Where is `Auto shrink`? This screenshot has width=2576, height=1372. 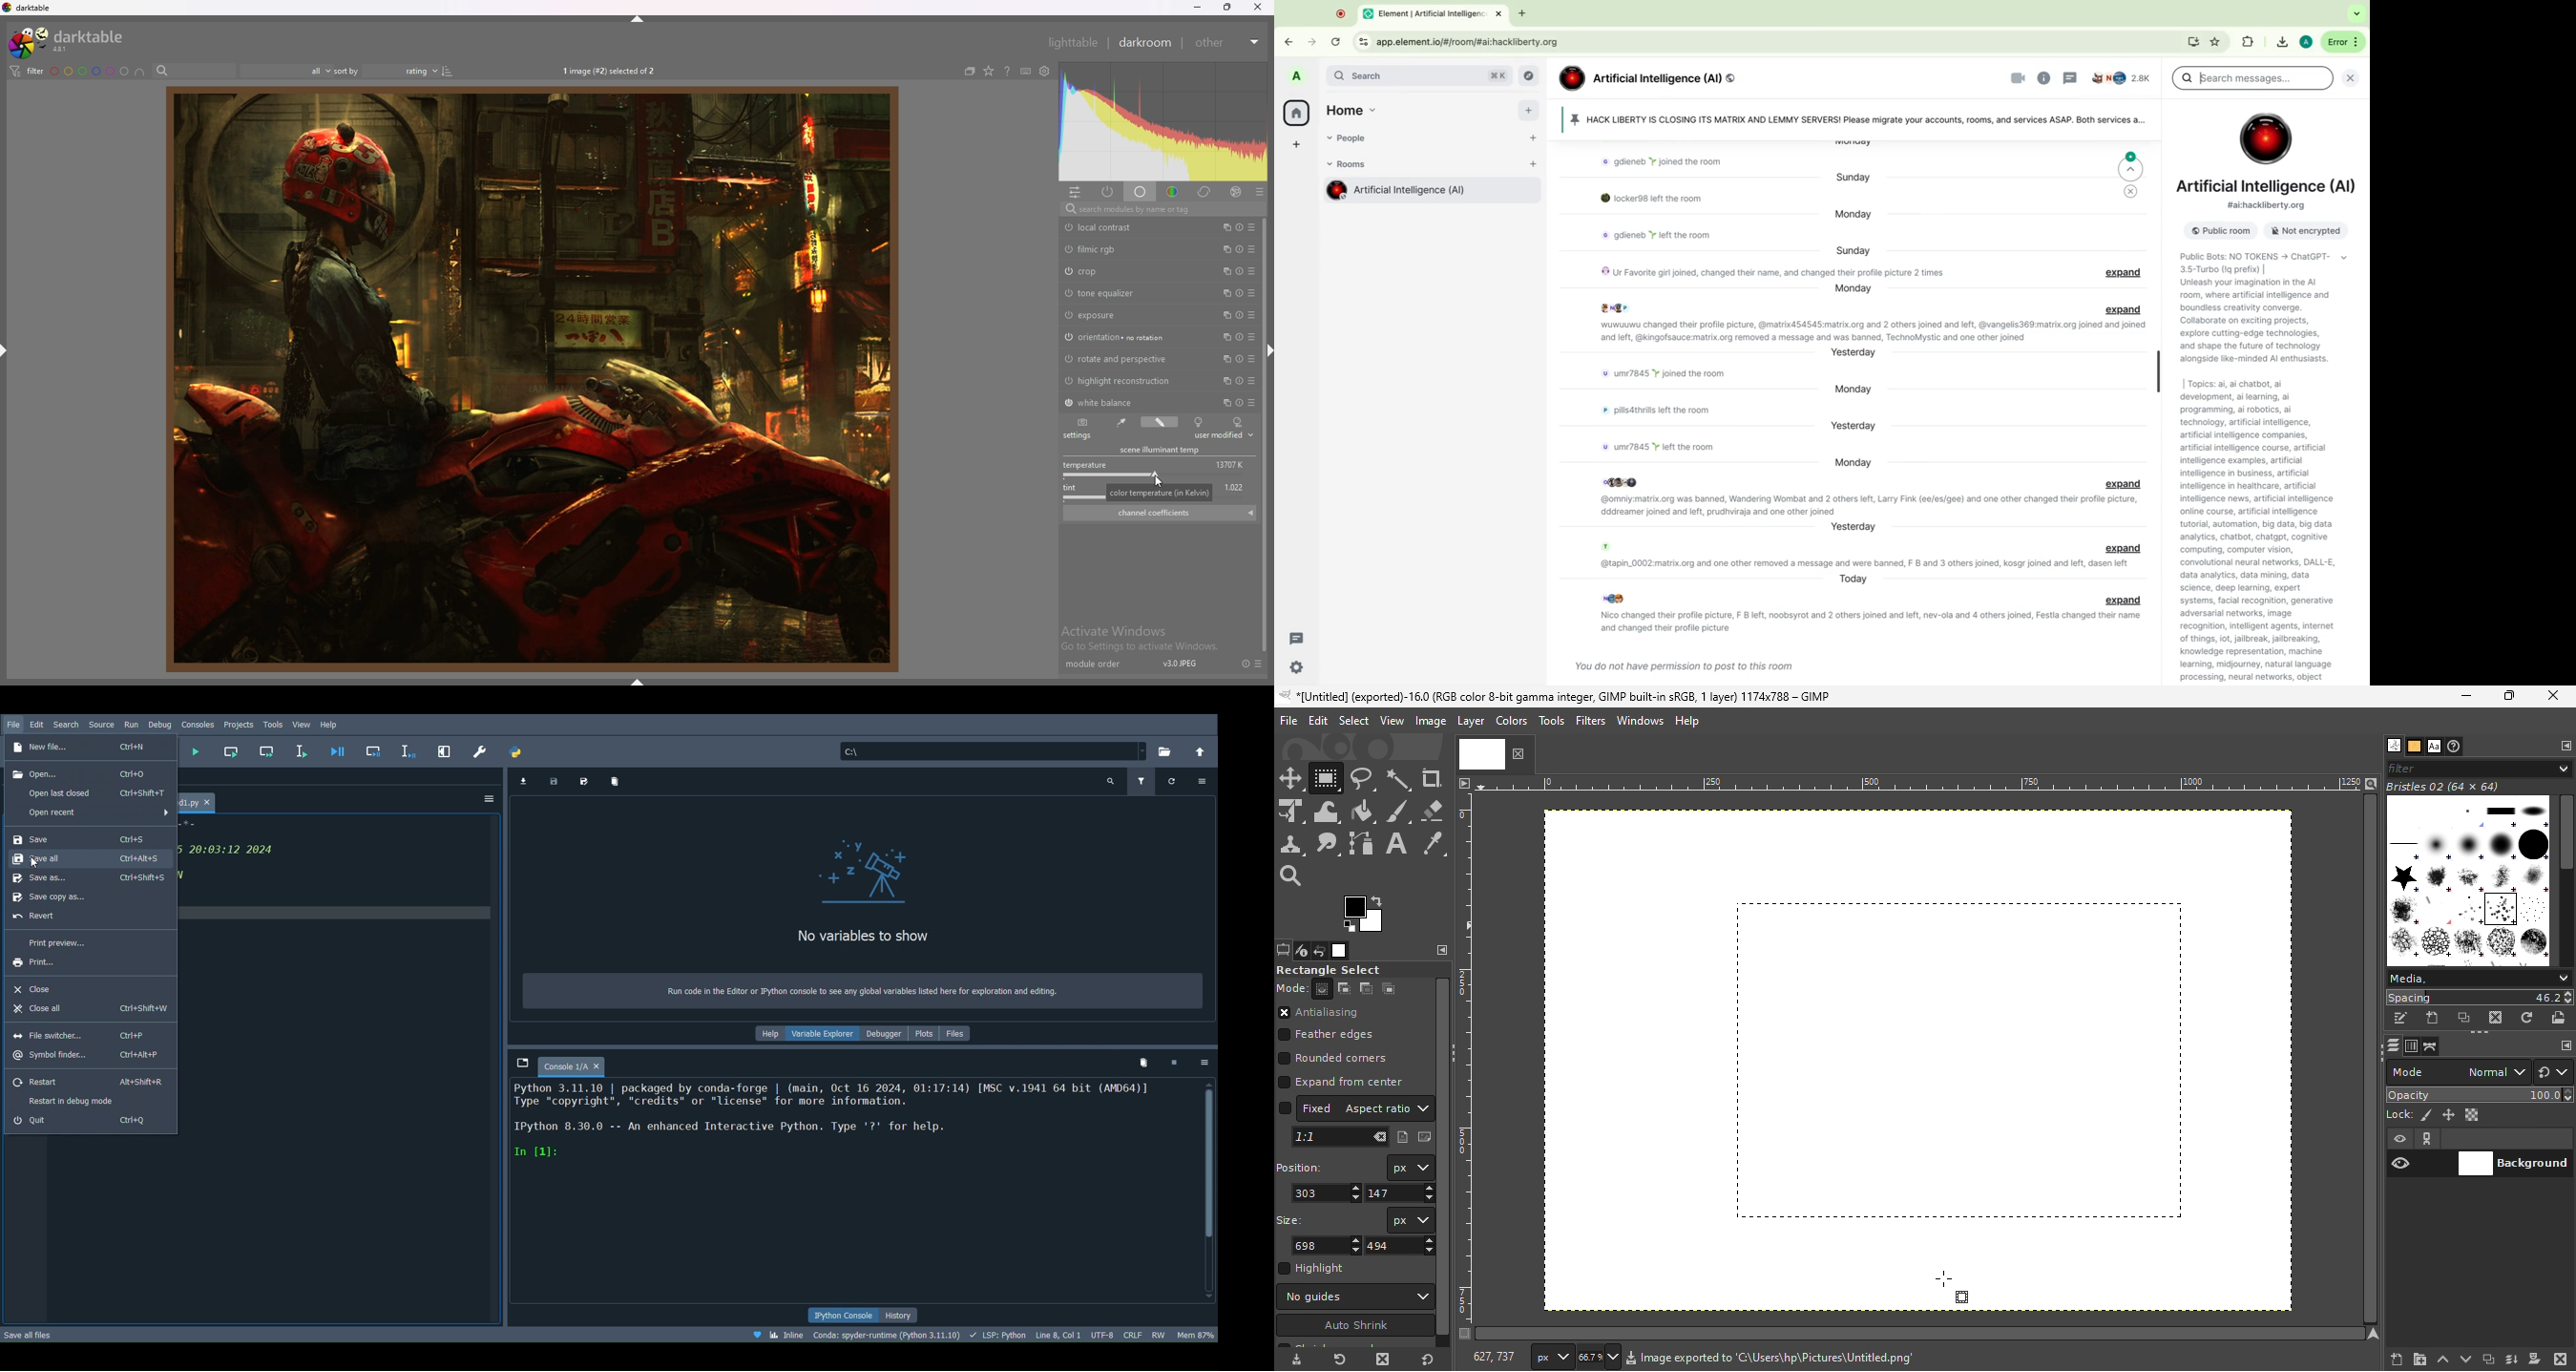
Auto shrink is located at coordinates (1353, 1325).